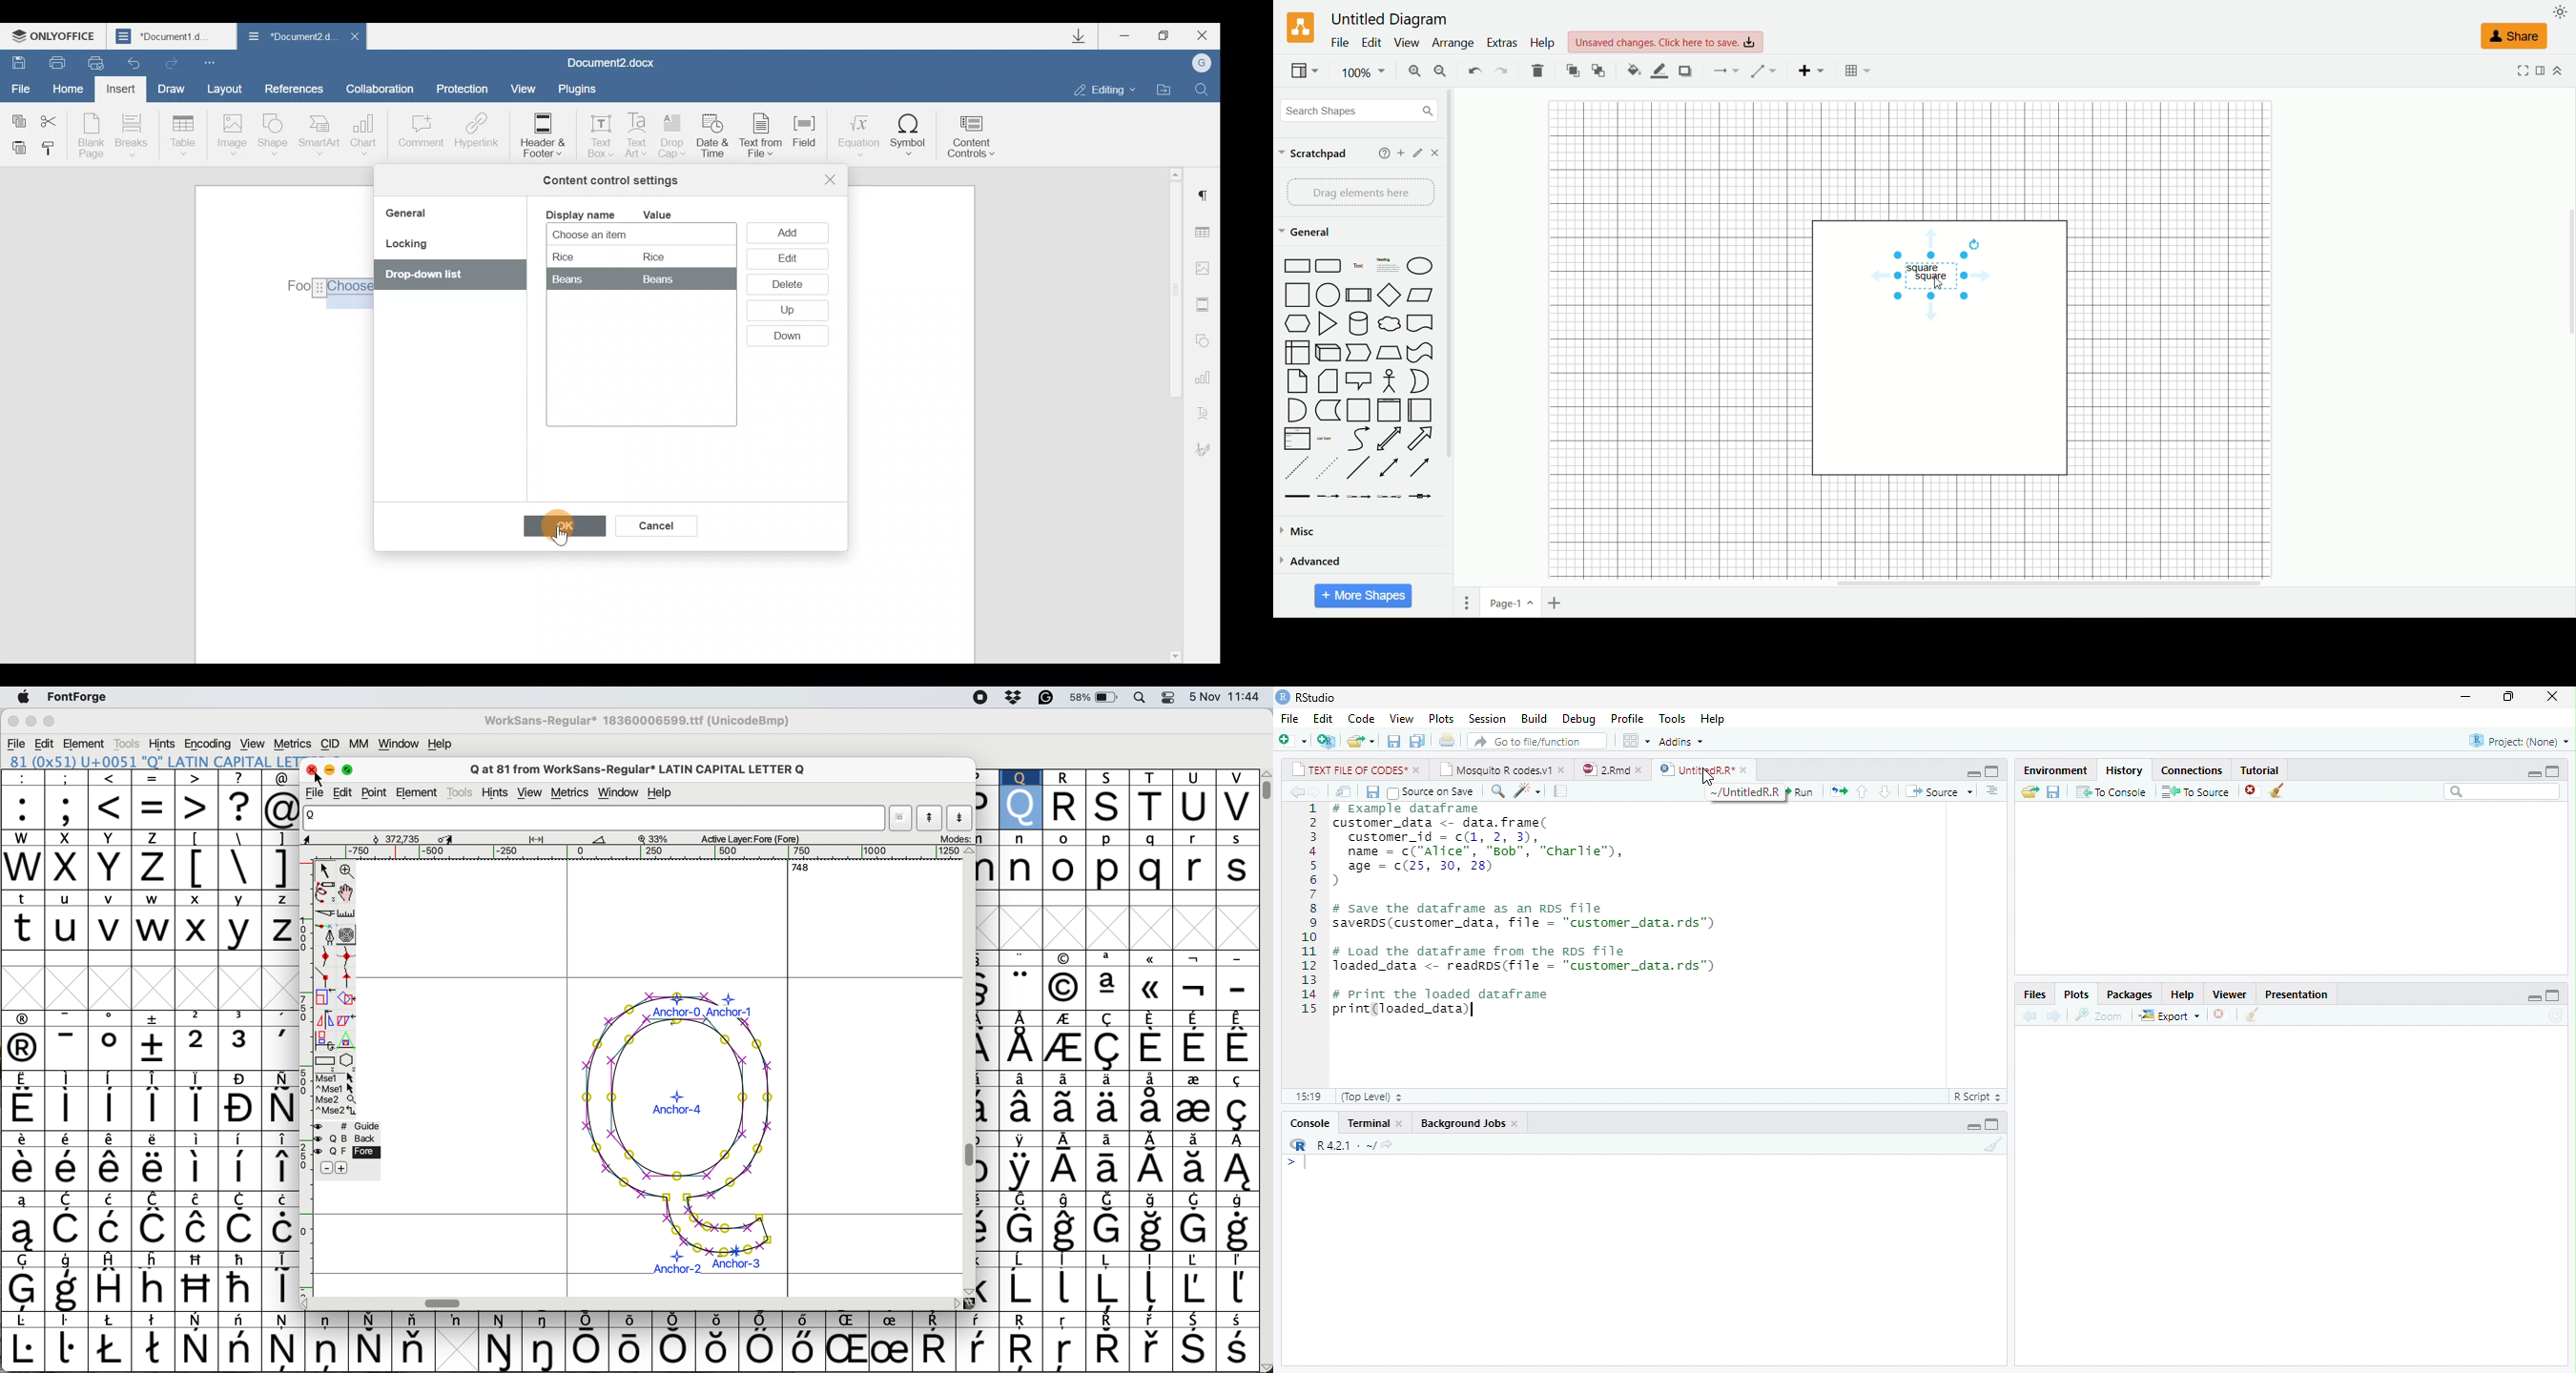  I want to click on extras, so click(1503, 43).